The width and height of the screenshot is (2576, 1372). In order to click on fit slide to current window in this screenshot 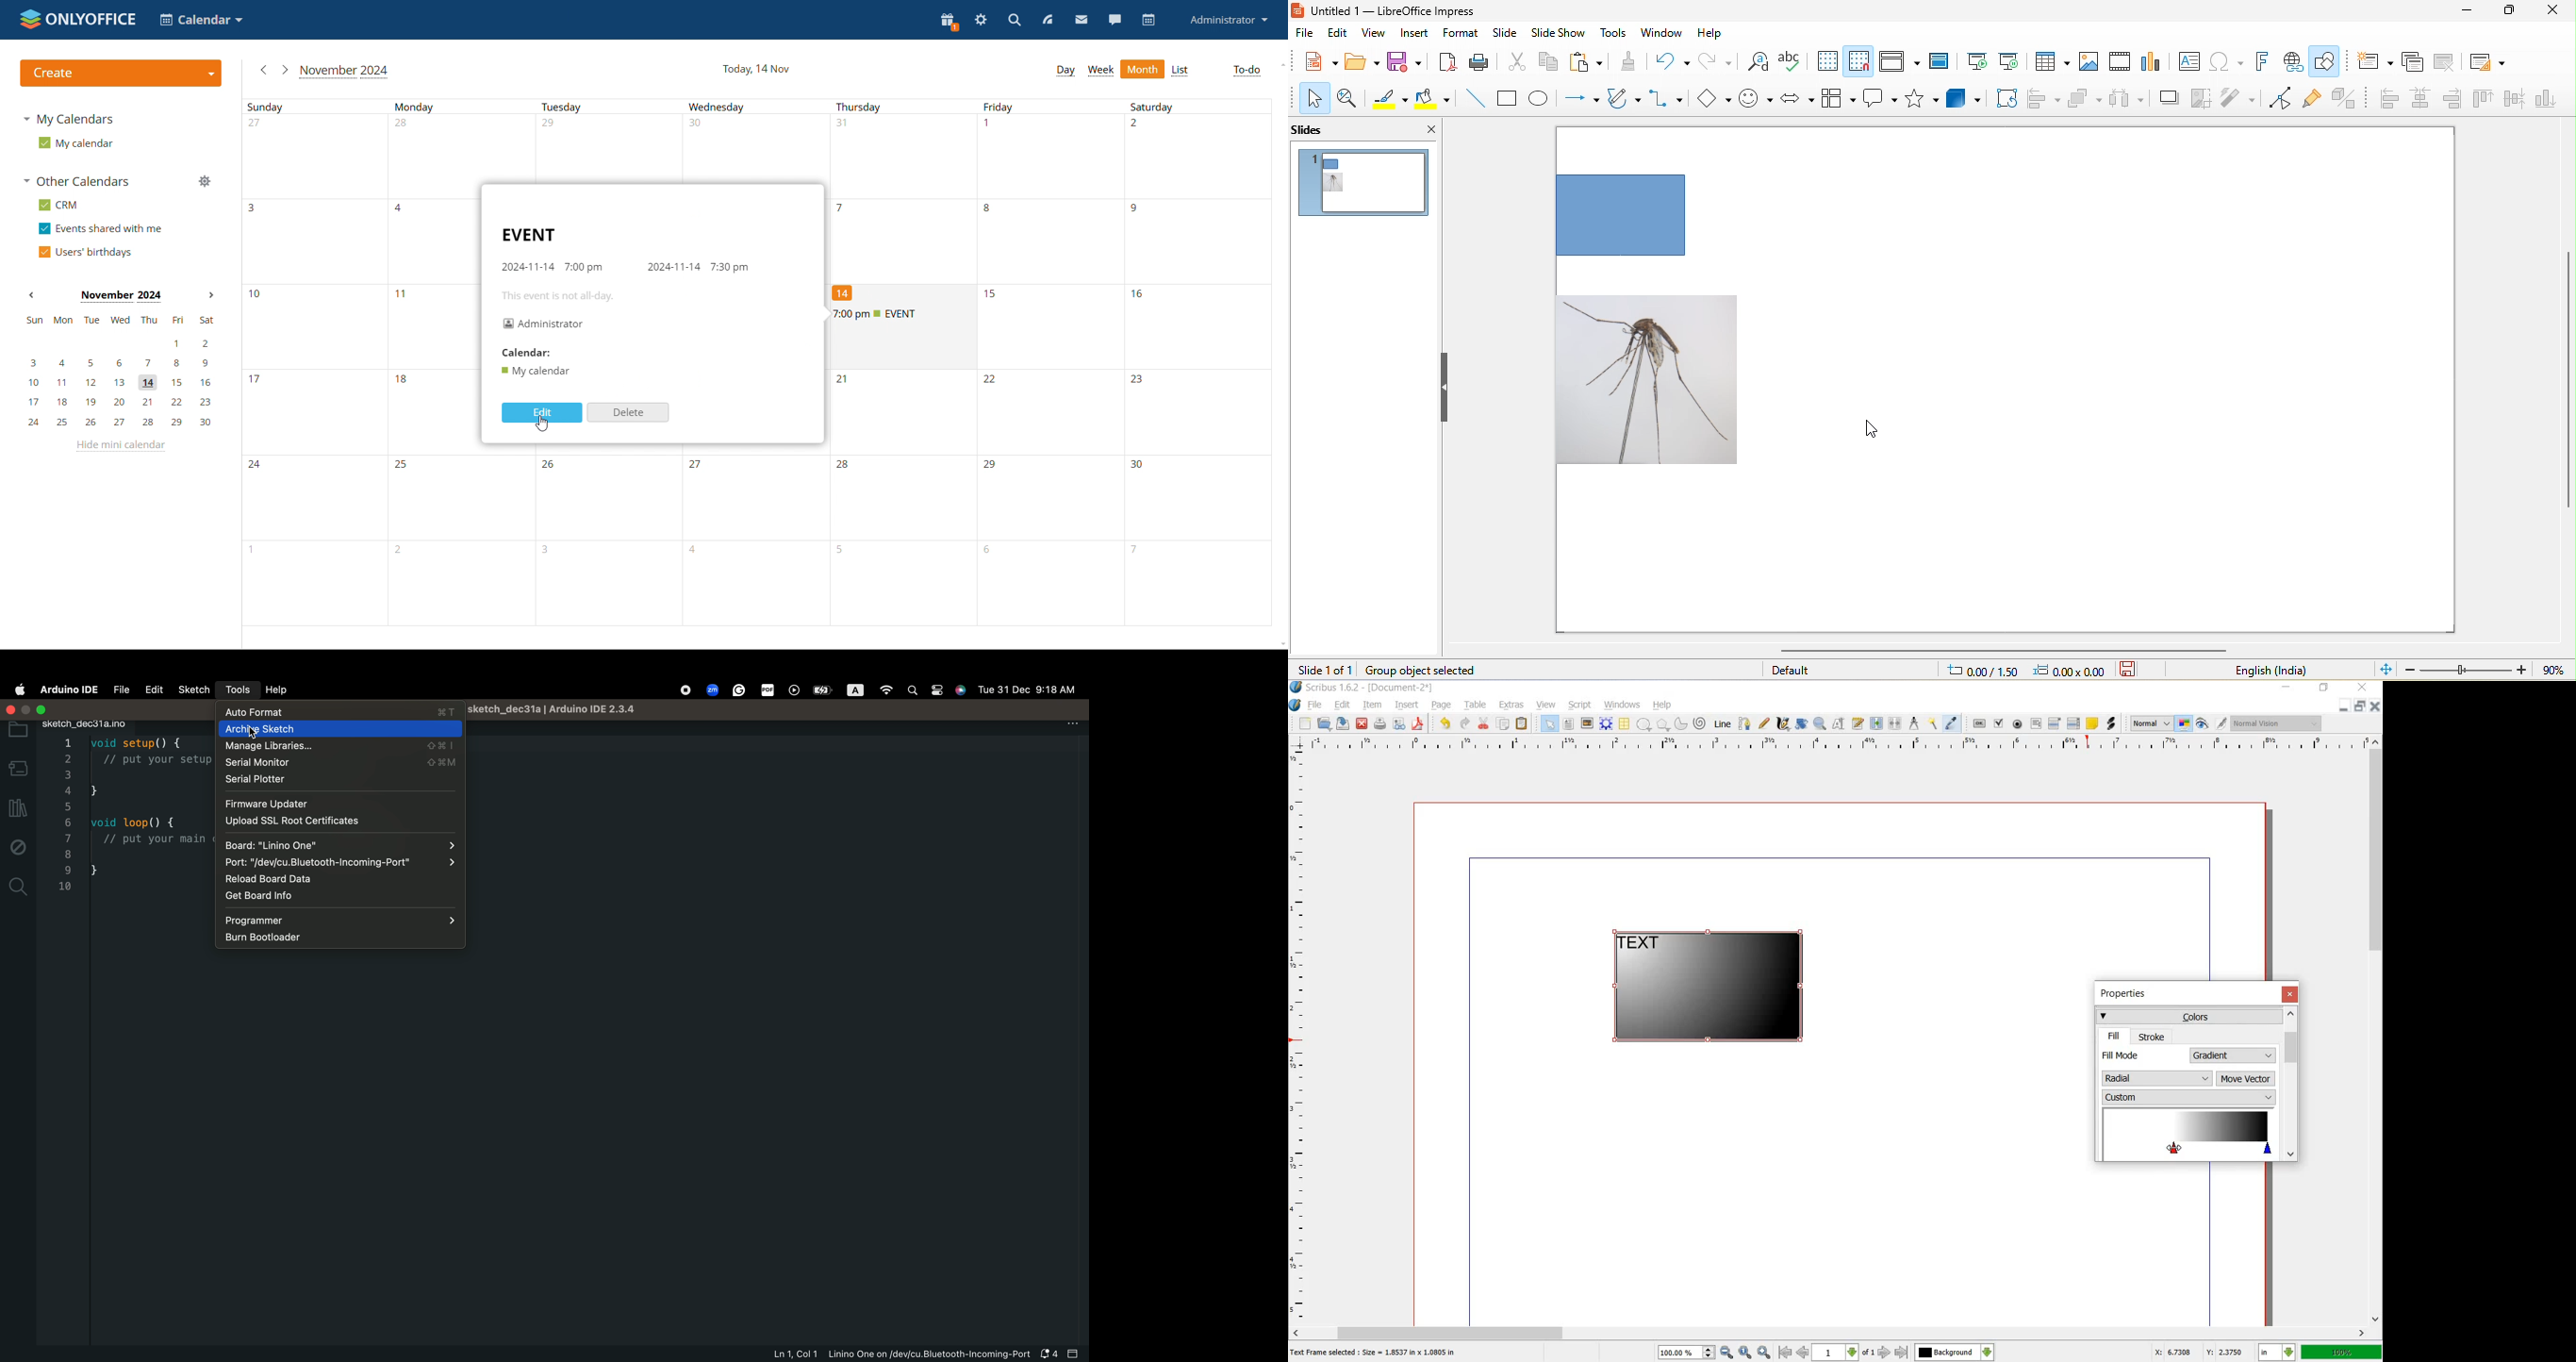, I will do `click(2383, 671)`.